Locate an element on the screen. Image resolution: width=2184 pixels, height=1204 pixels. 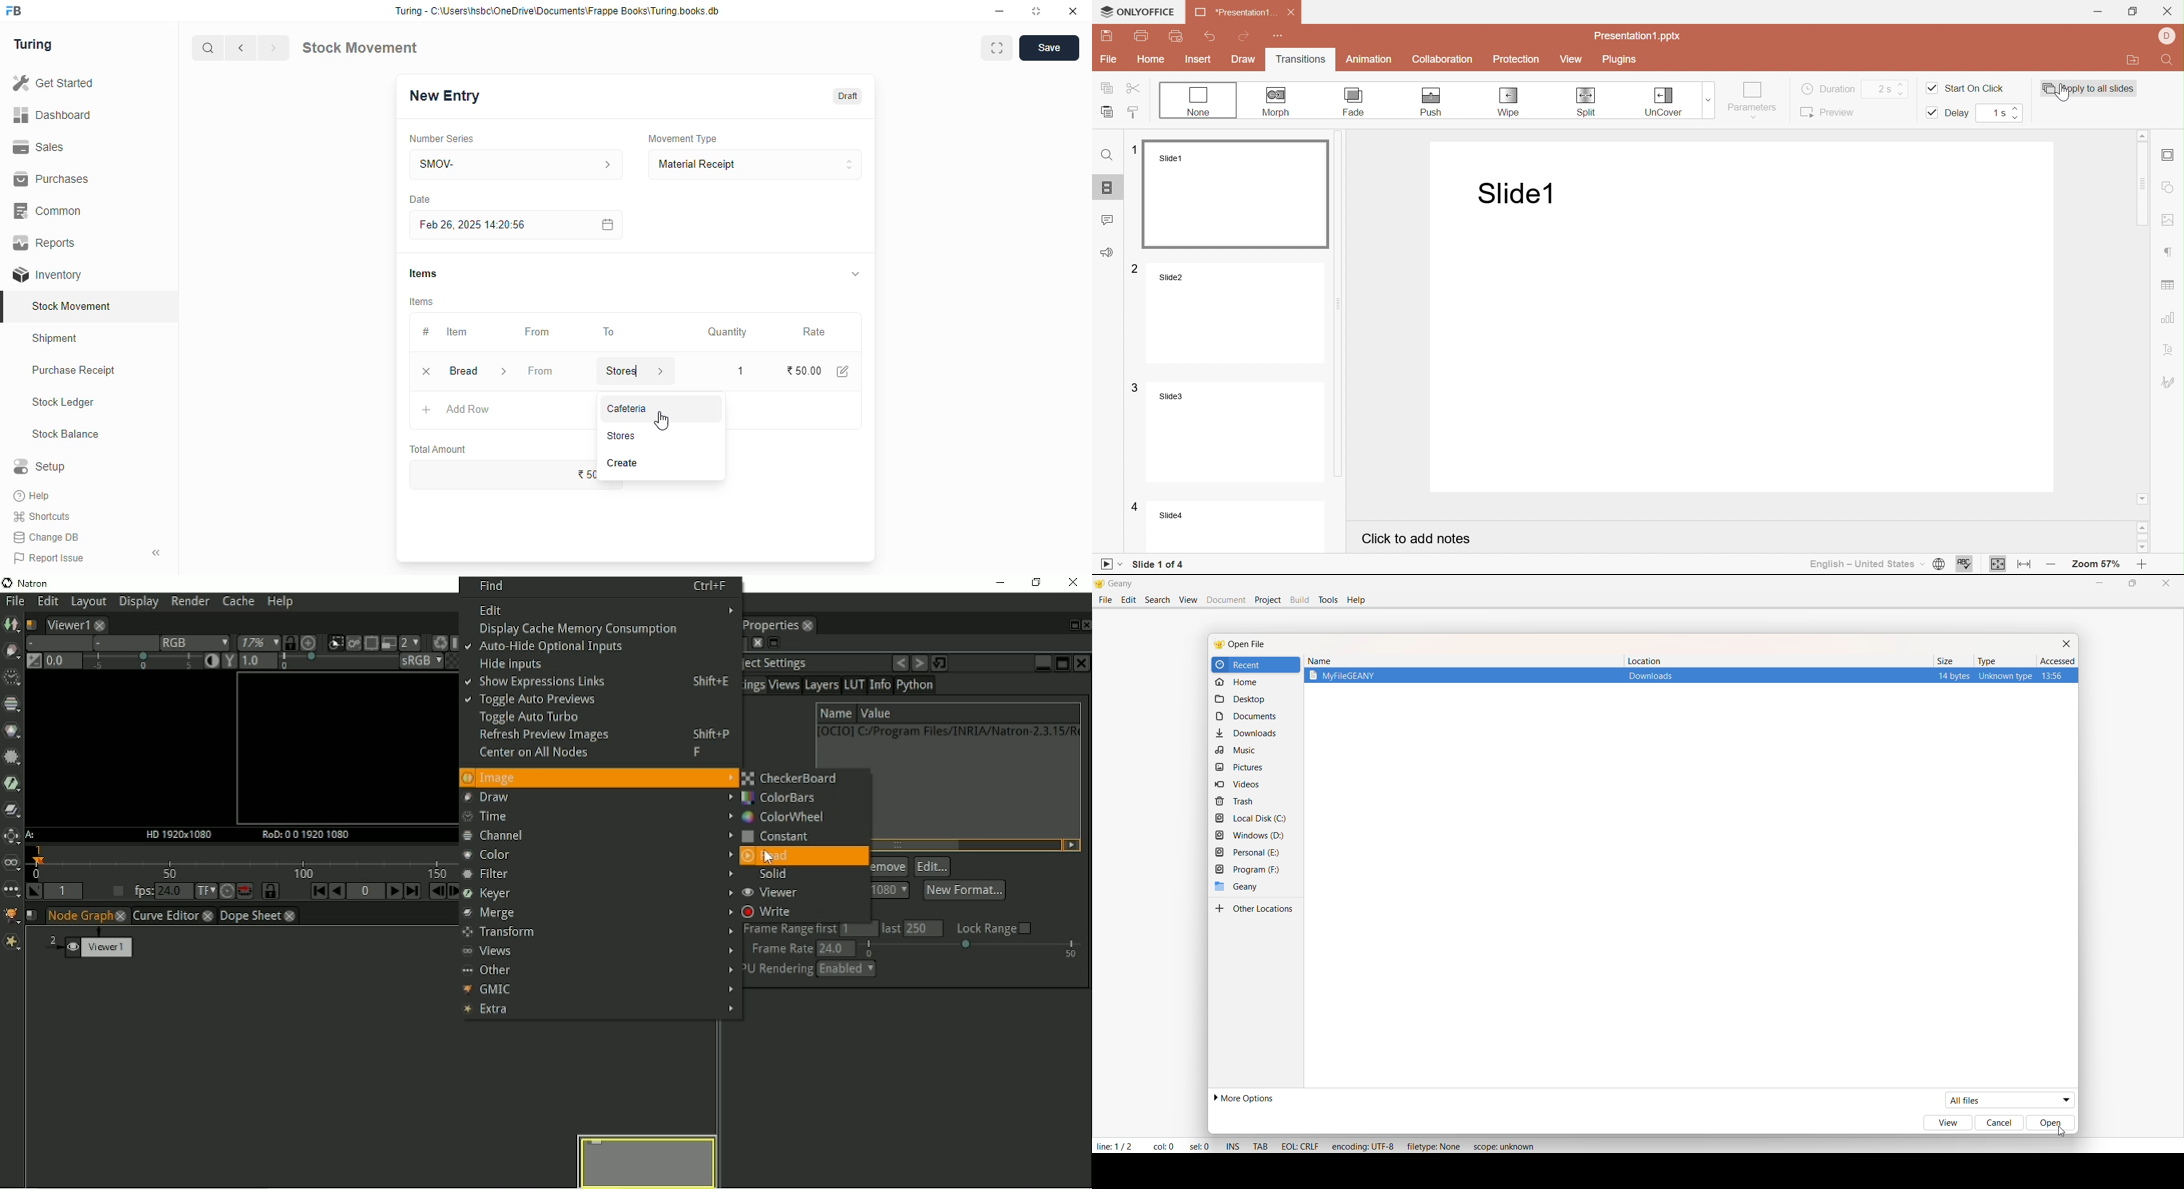
rate is located at coordinates (815, 333).